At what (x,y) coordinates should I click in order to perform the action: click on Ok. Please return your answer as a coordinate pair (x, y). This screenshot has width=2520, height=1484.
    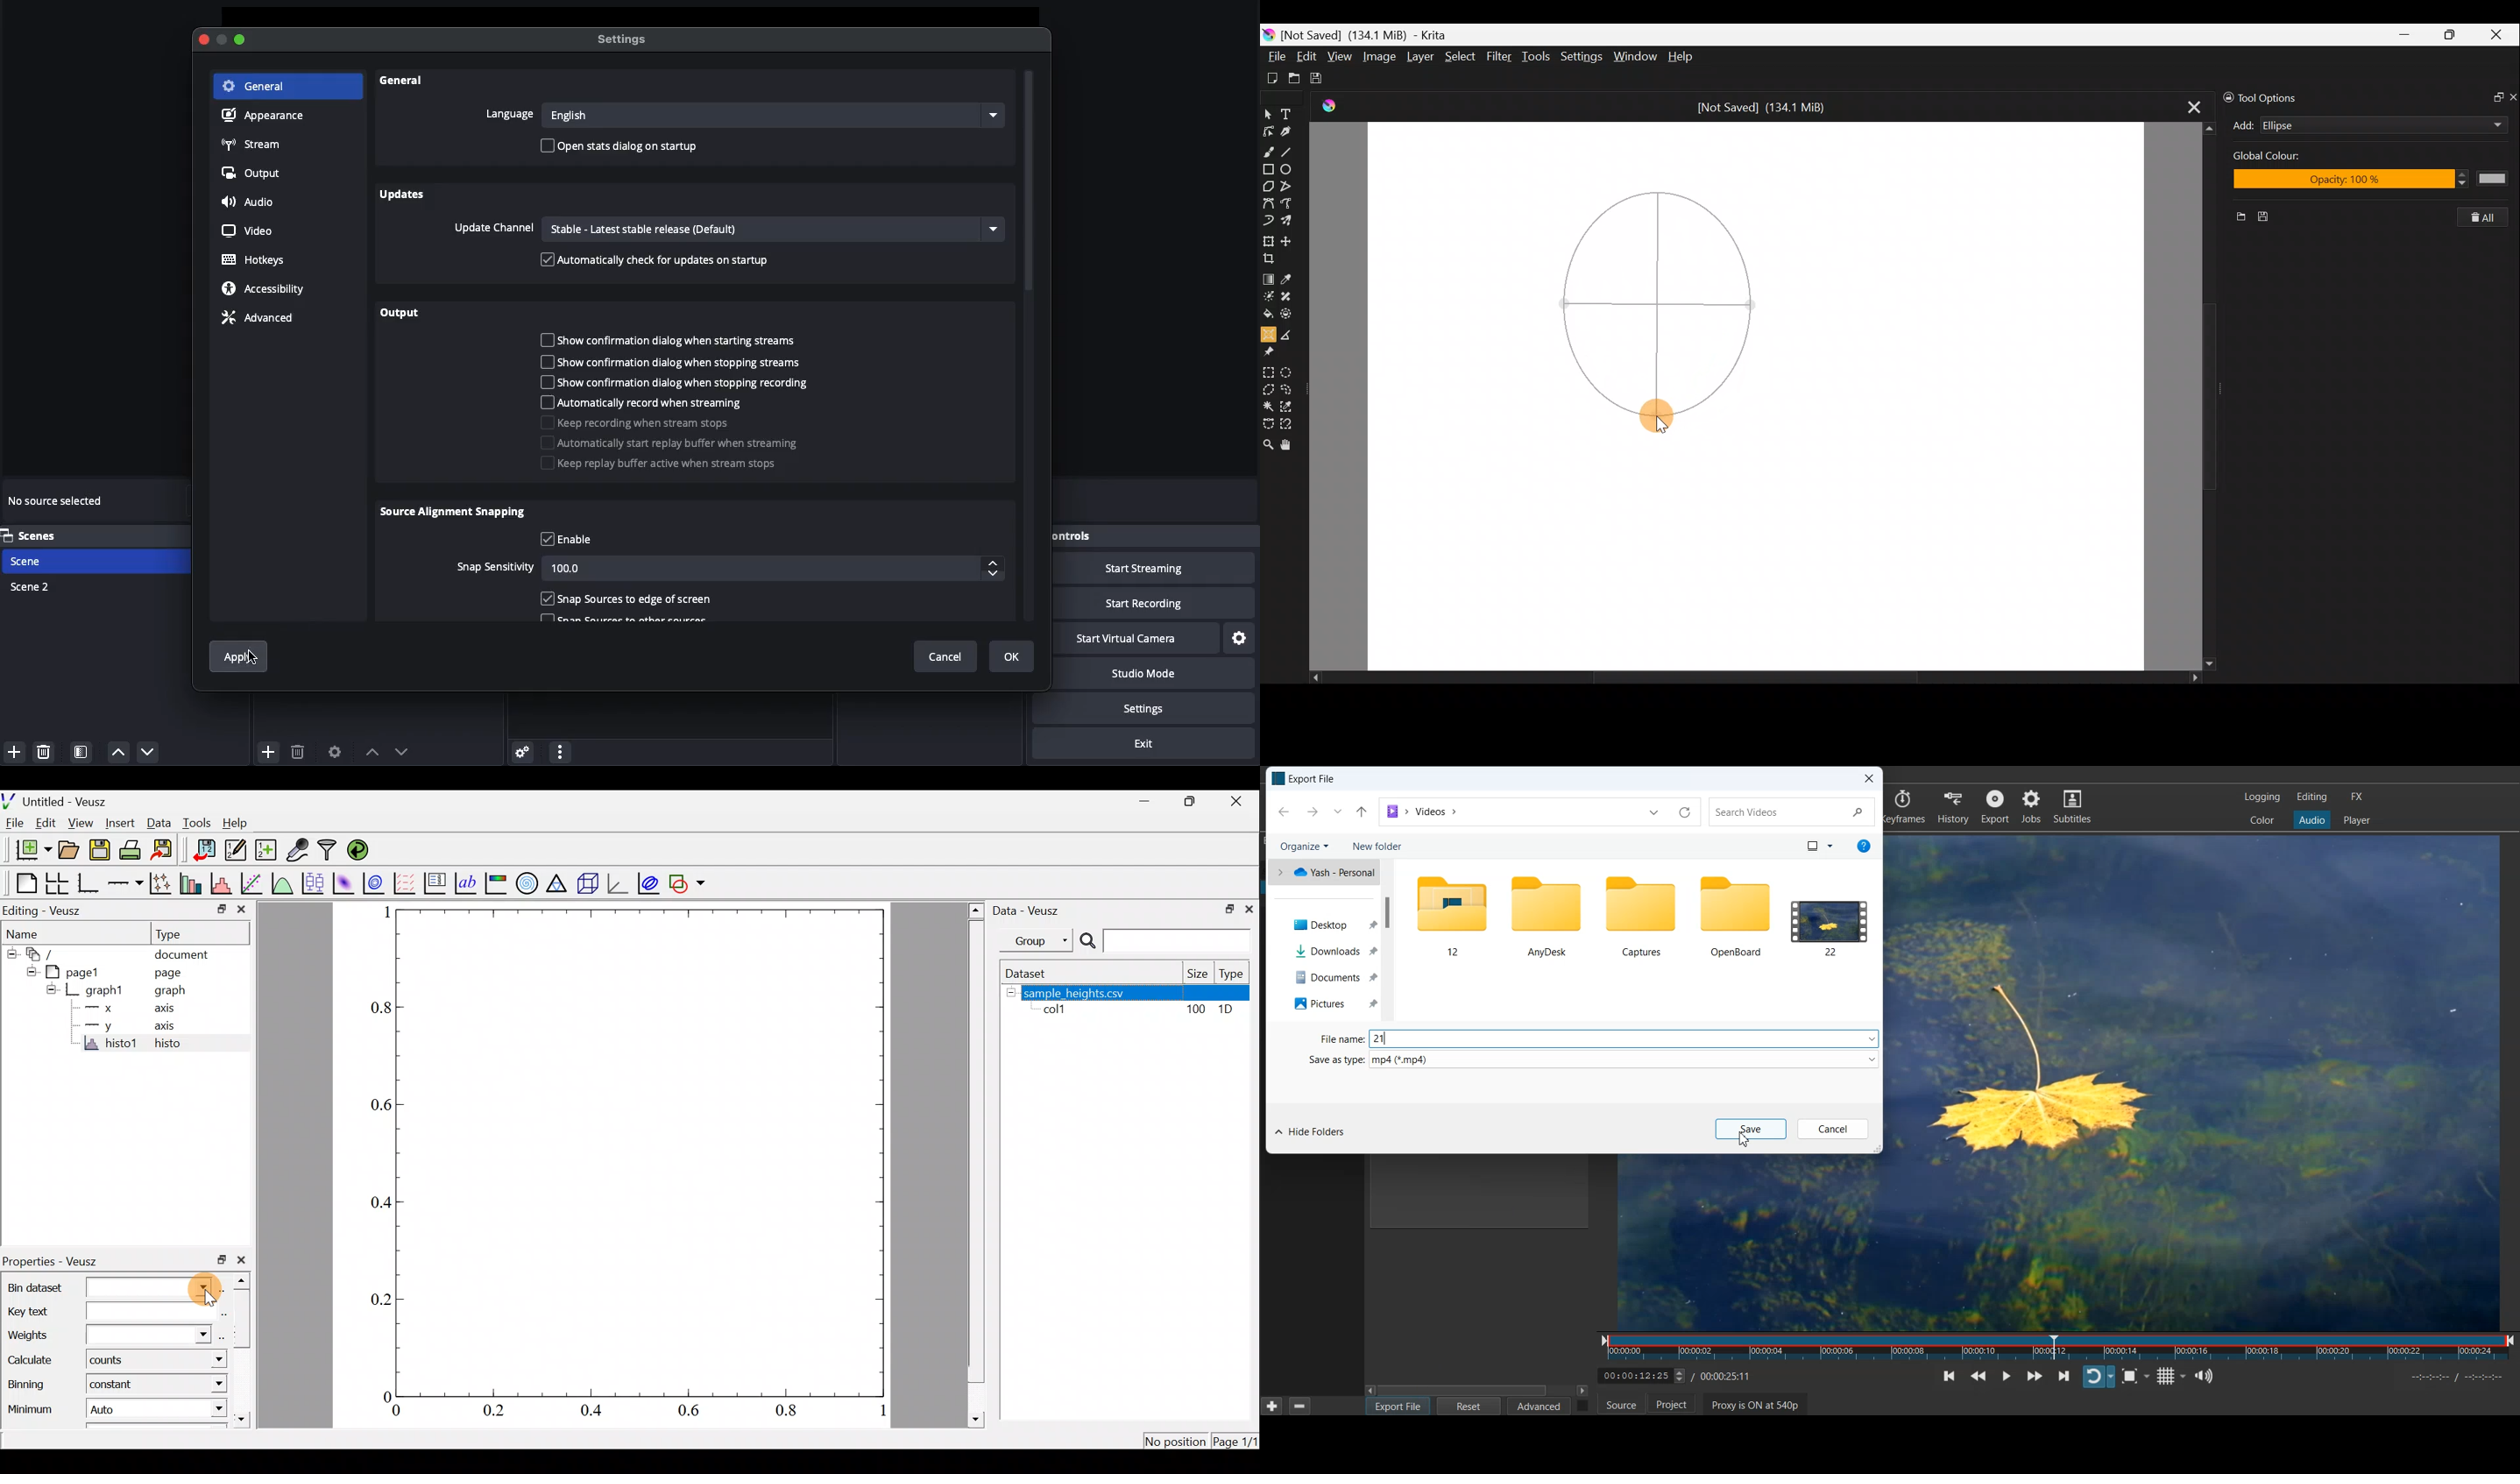
    Looking at the image, I should click on (1013, 656).